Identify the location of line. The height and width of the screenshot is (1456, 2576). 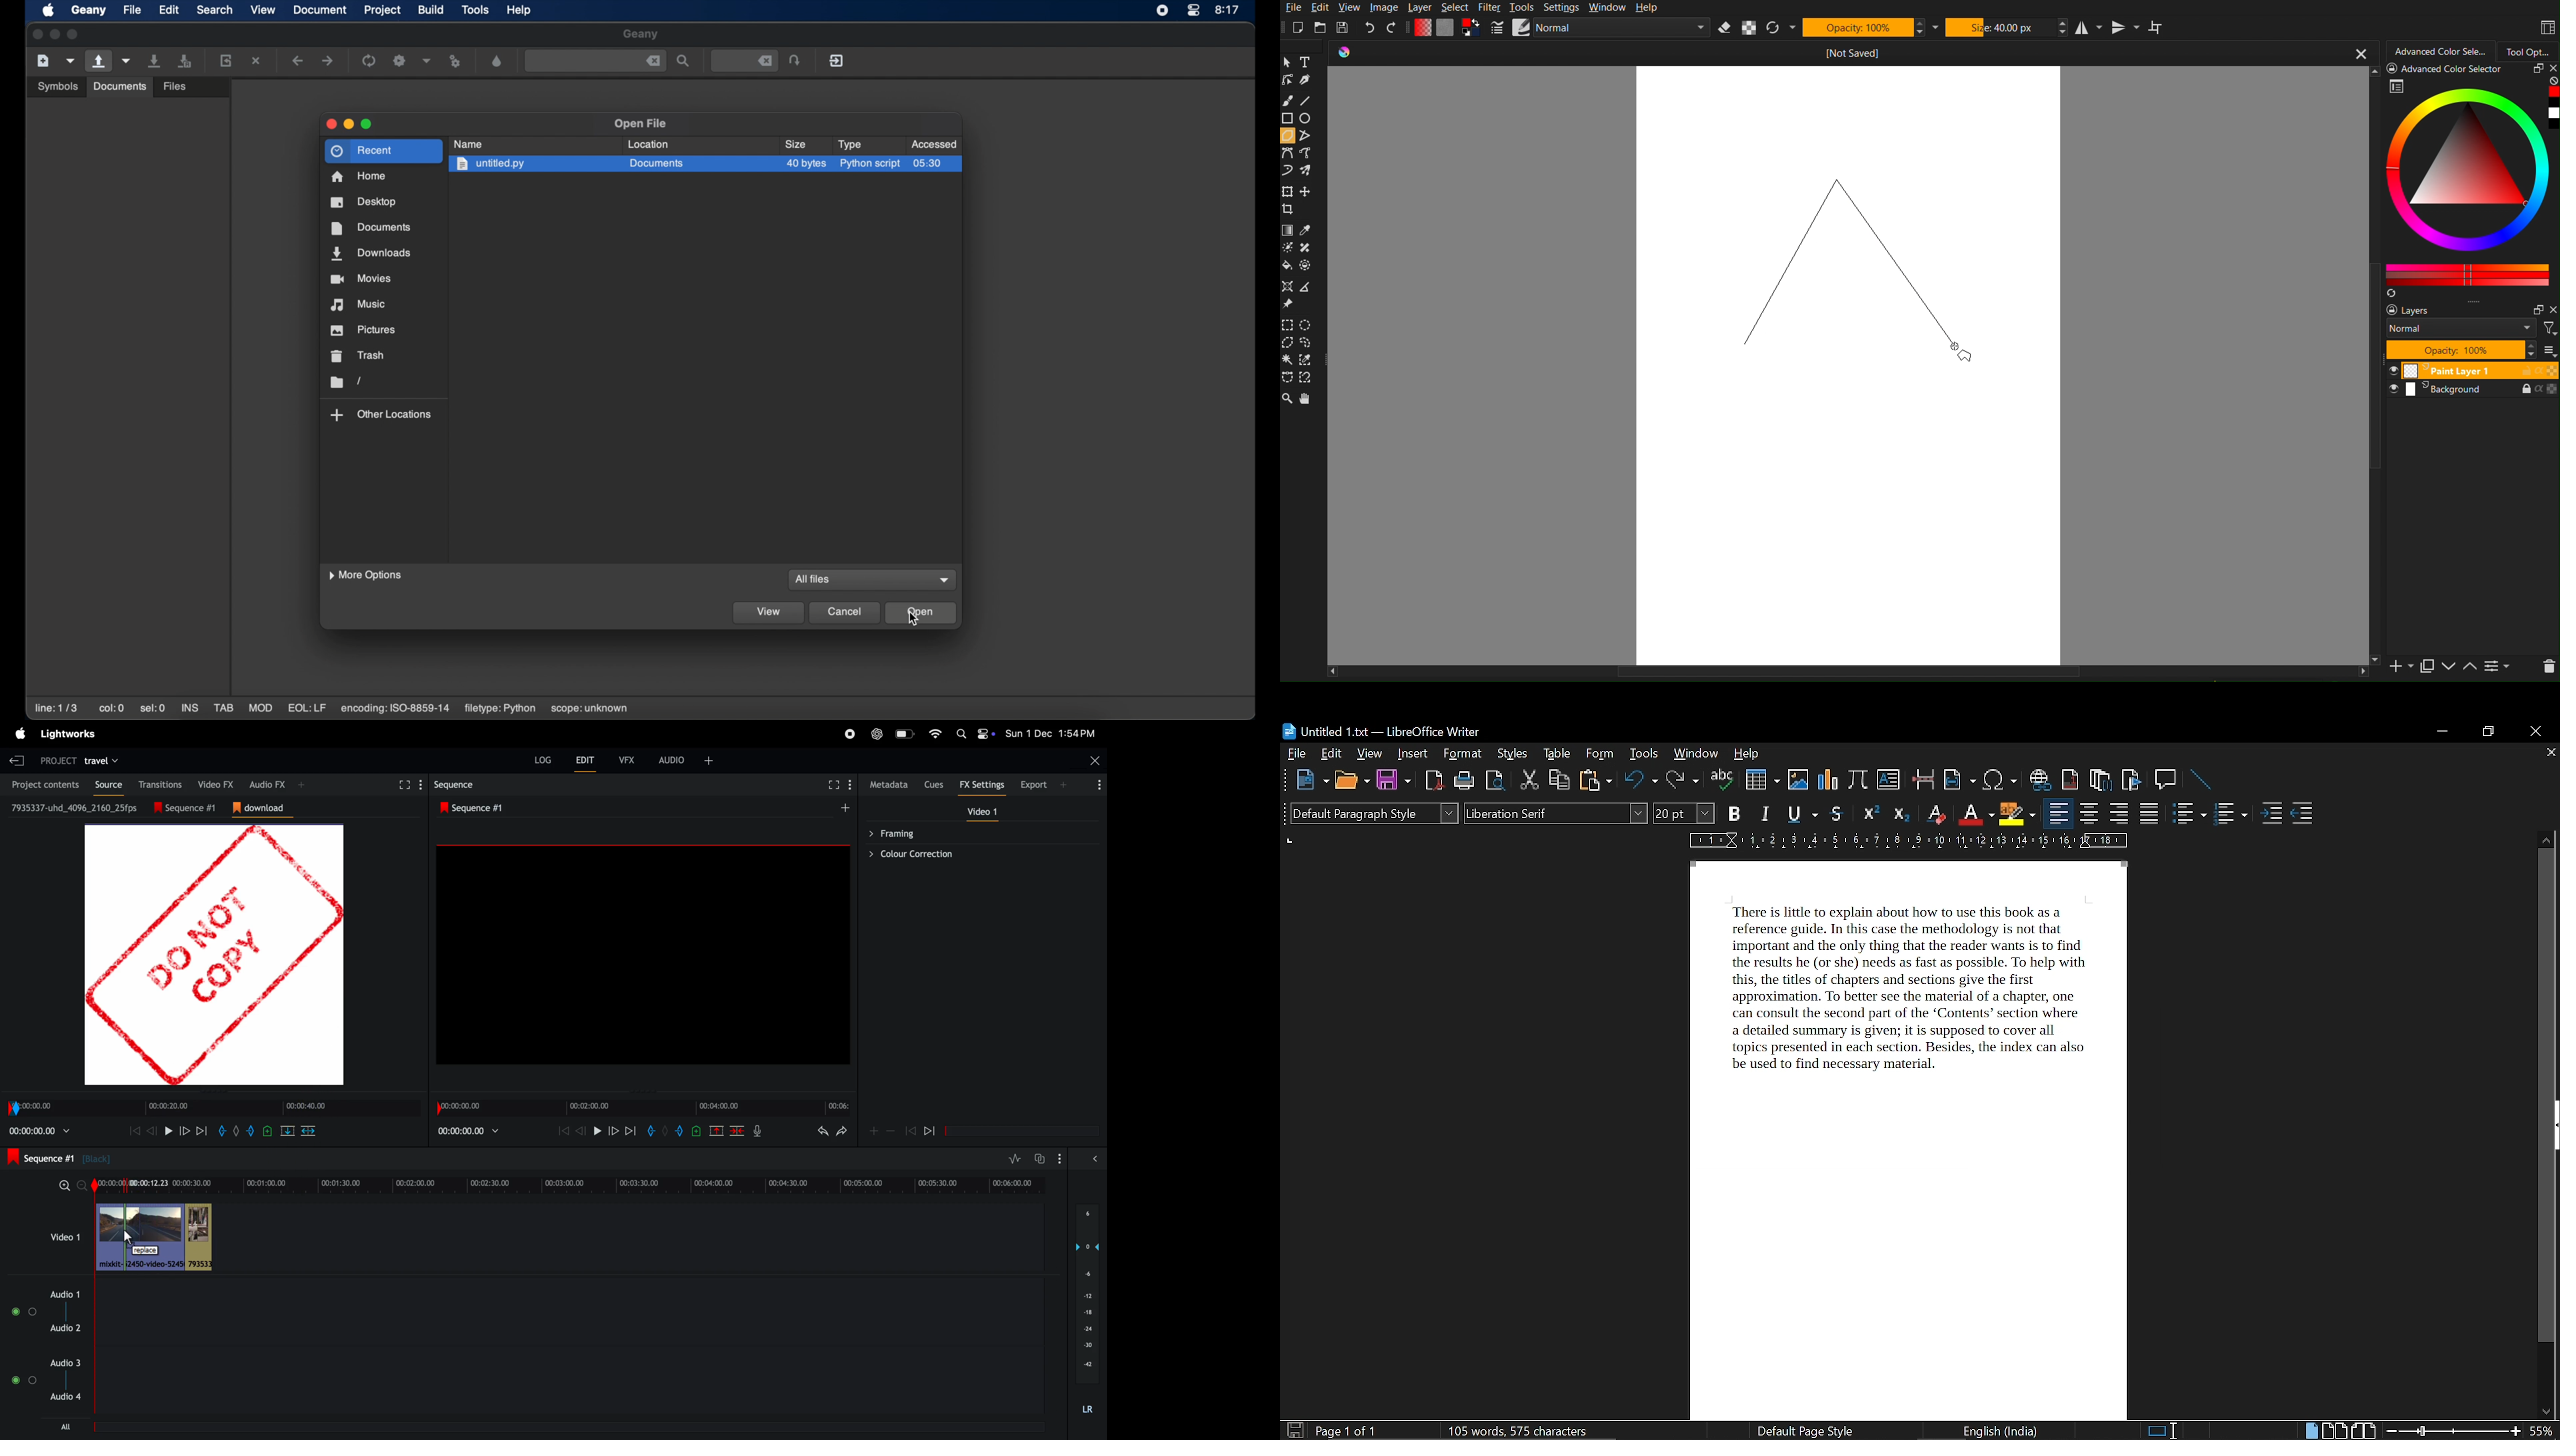
(2202, 780).